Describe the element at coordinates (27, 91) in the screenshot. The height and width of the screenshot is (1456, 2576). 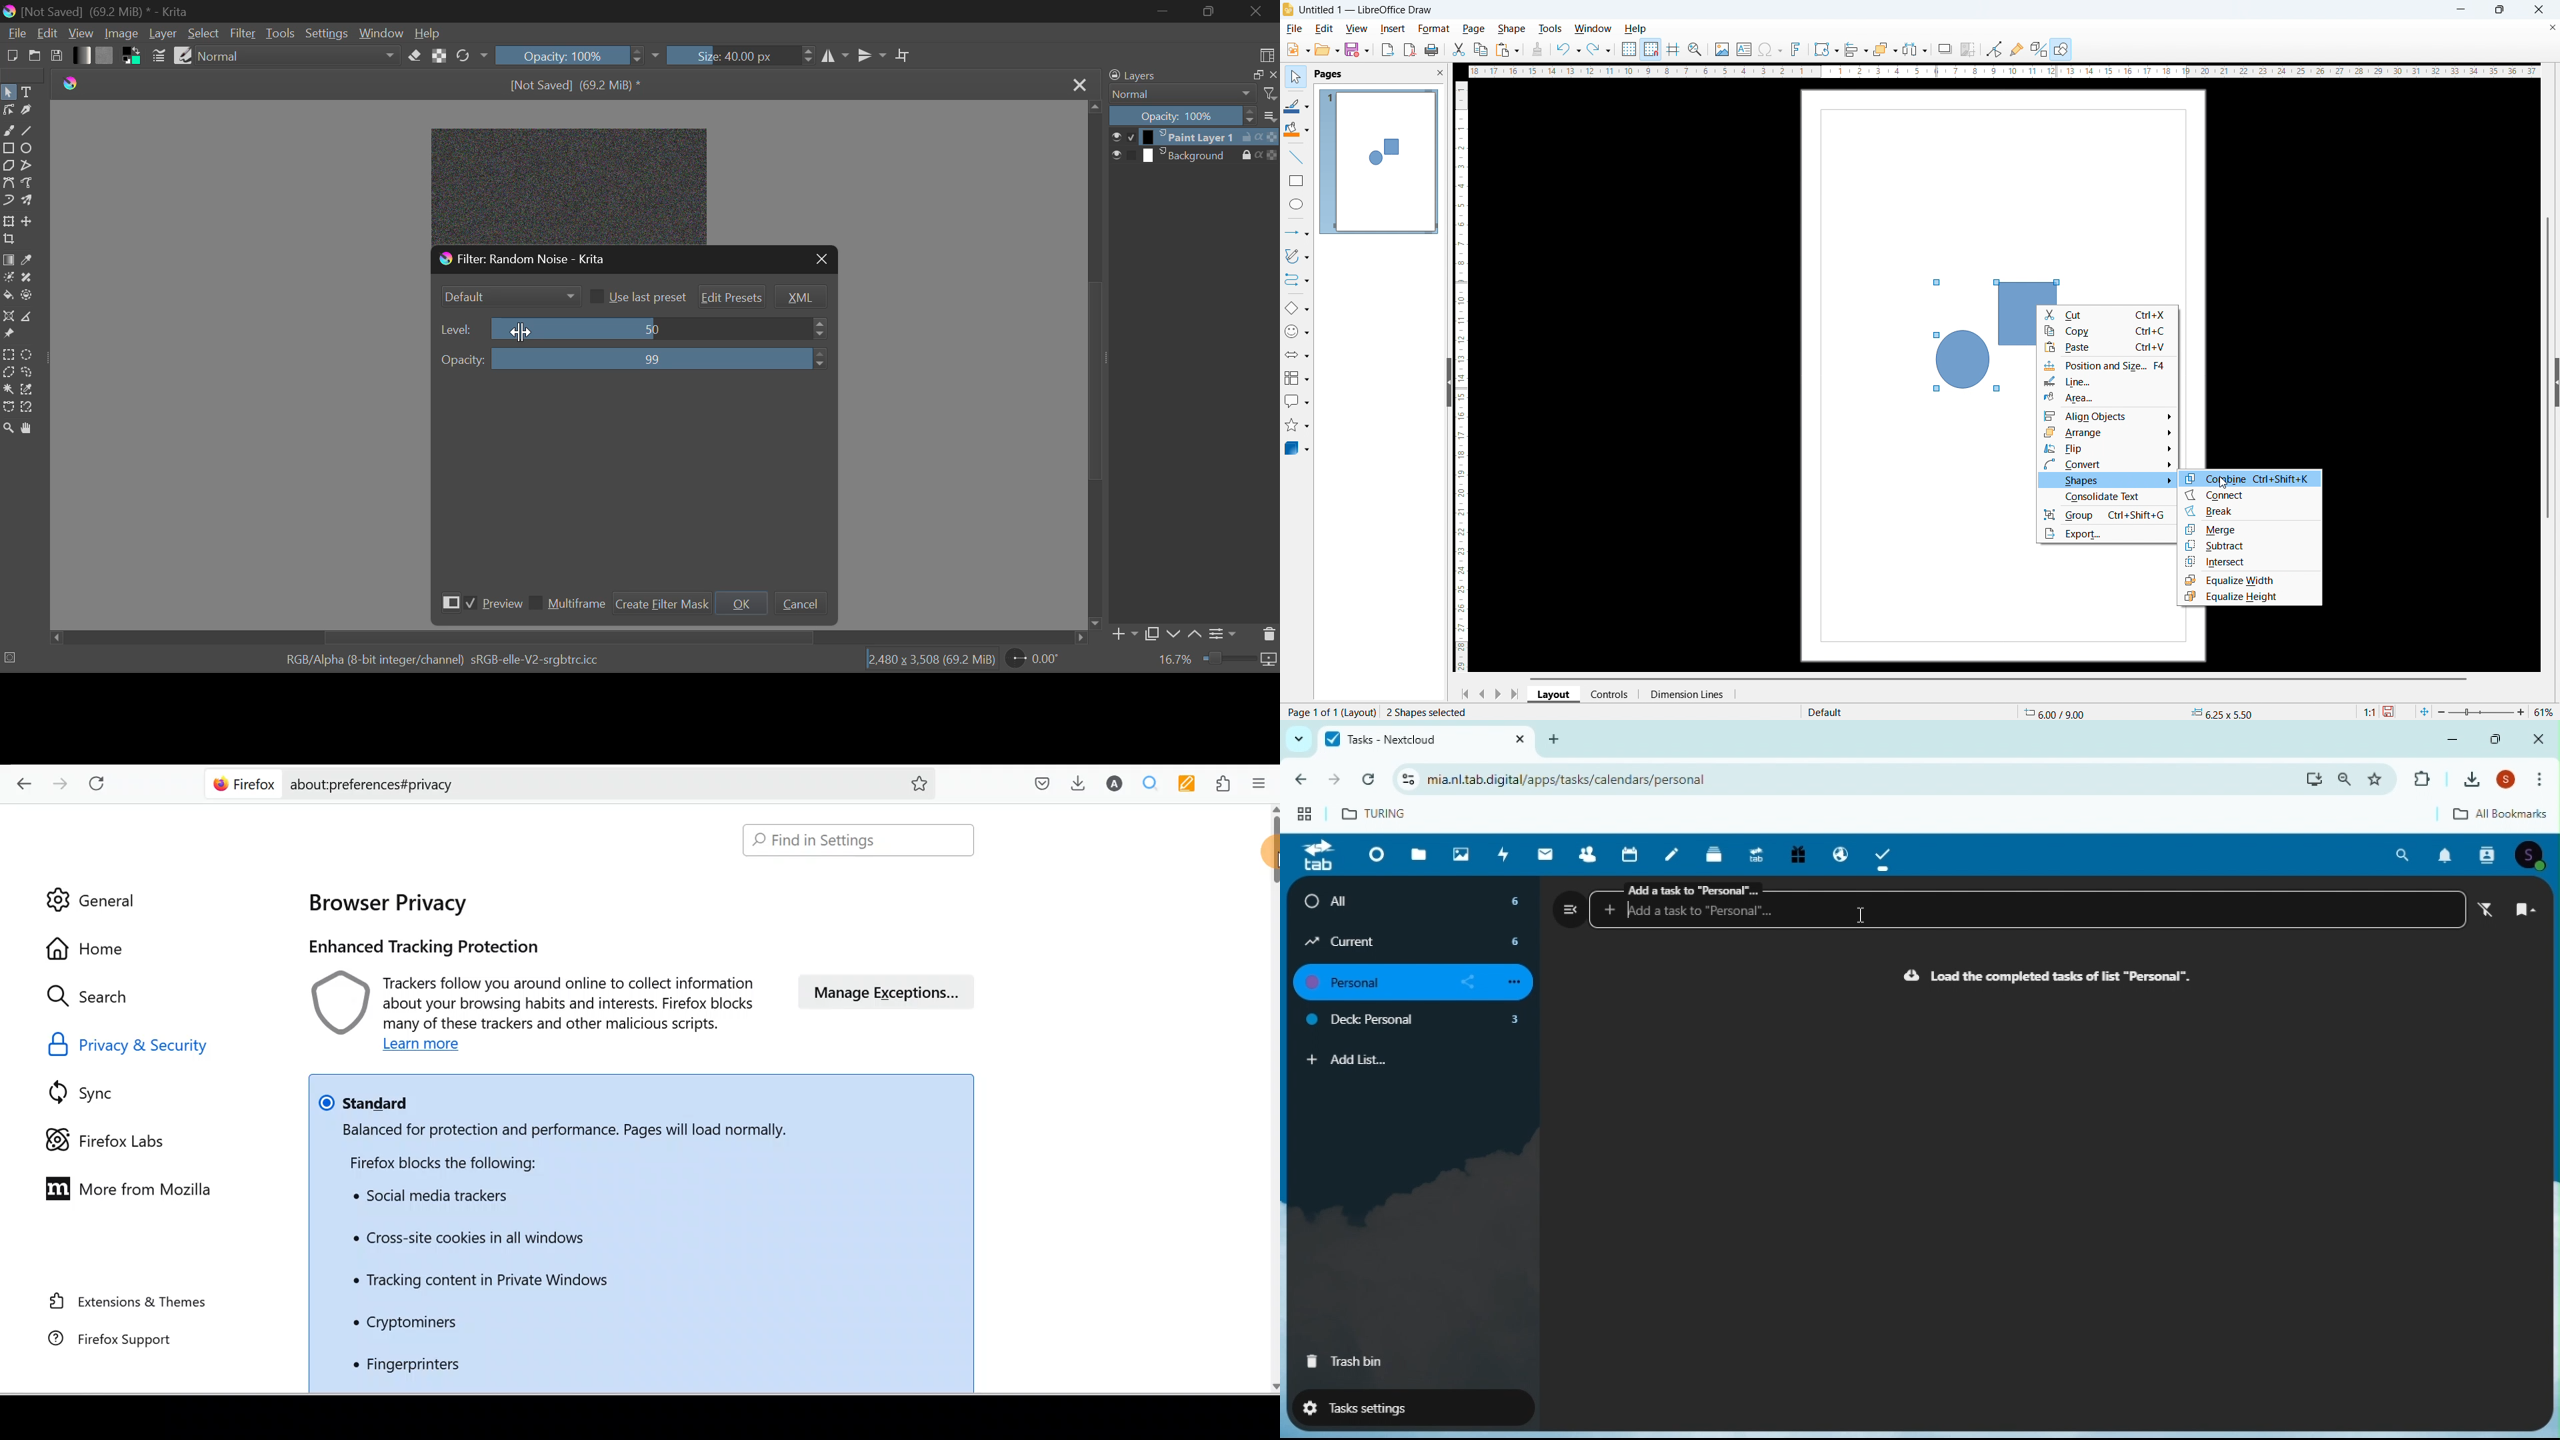
I see `Text` at that location.